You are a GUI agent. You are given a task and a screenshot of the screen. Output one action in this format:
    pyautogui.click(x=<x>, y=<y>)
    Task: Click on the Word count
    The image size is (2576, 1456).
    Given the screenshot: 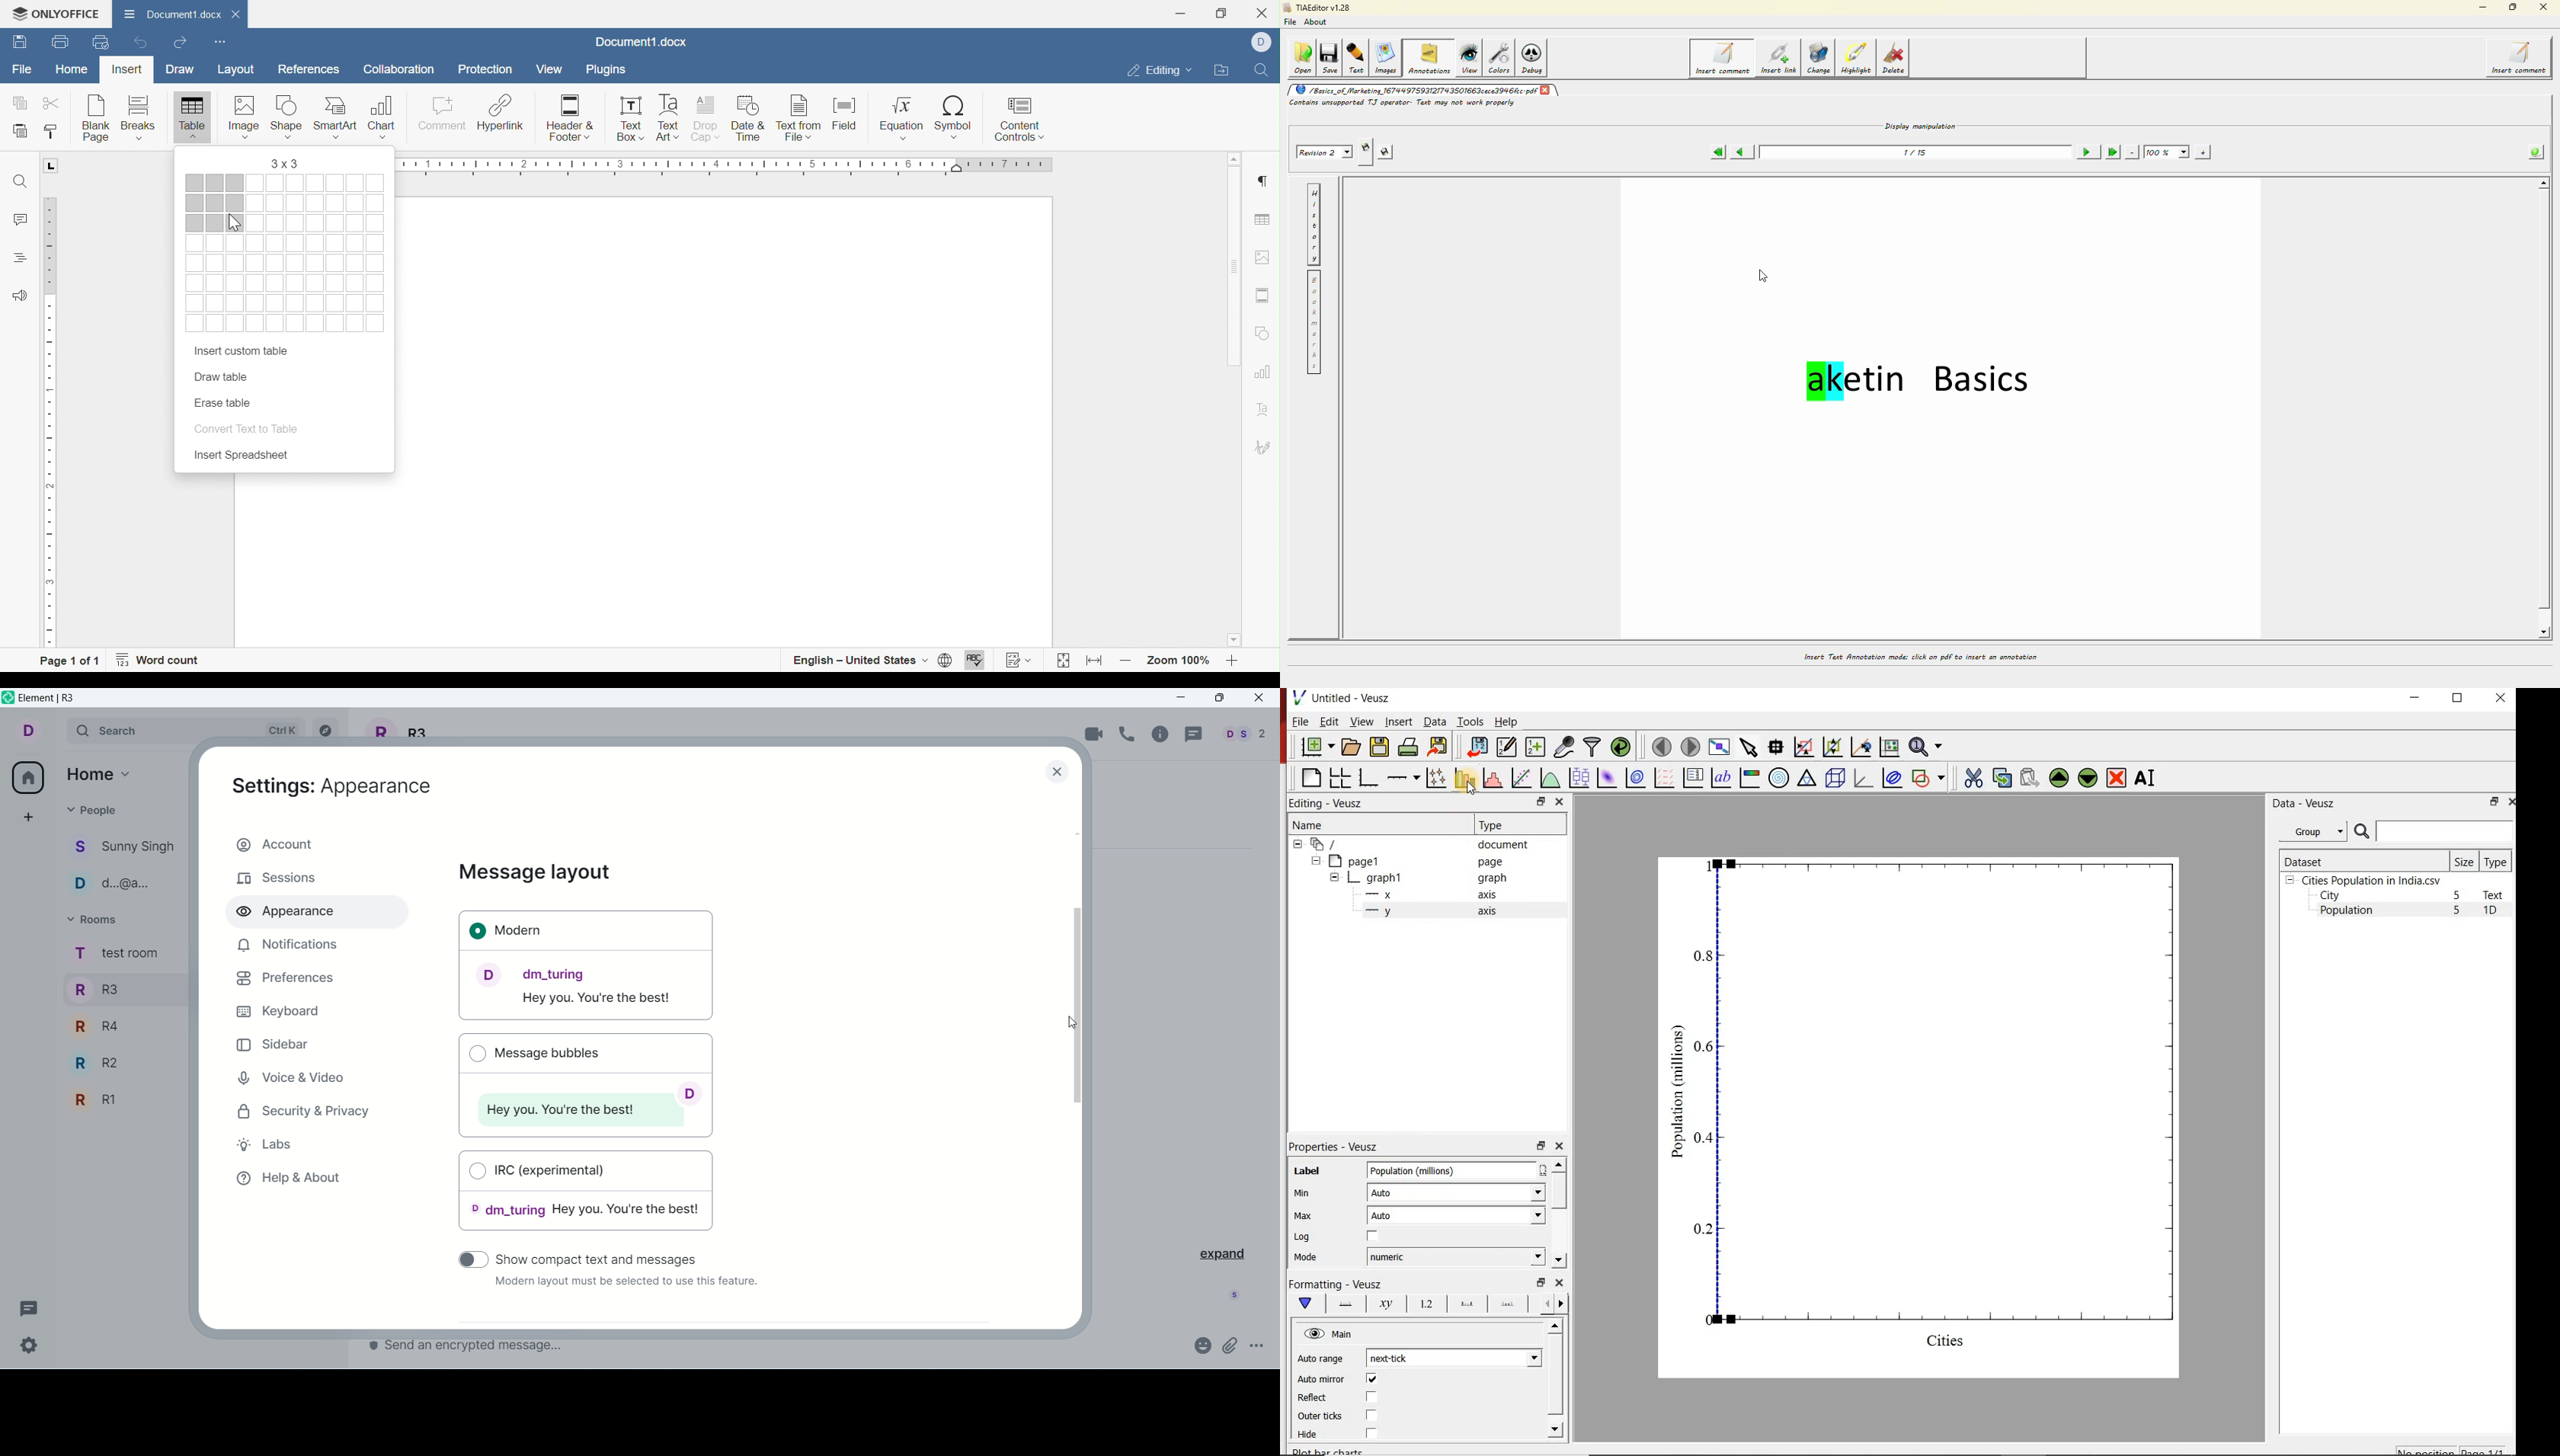 What is the action you would take?
    pyautogui.click(x=162, y=660)
    